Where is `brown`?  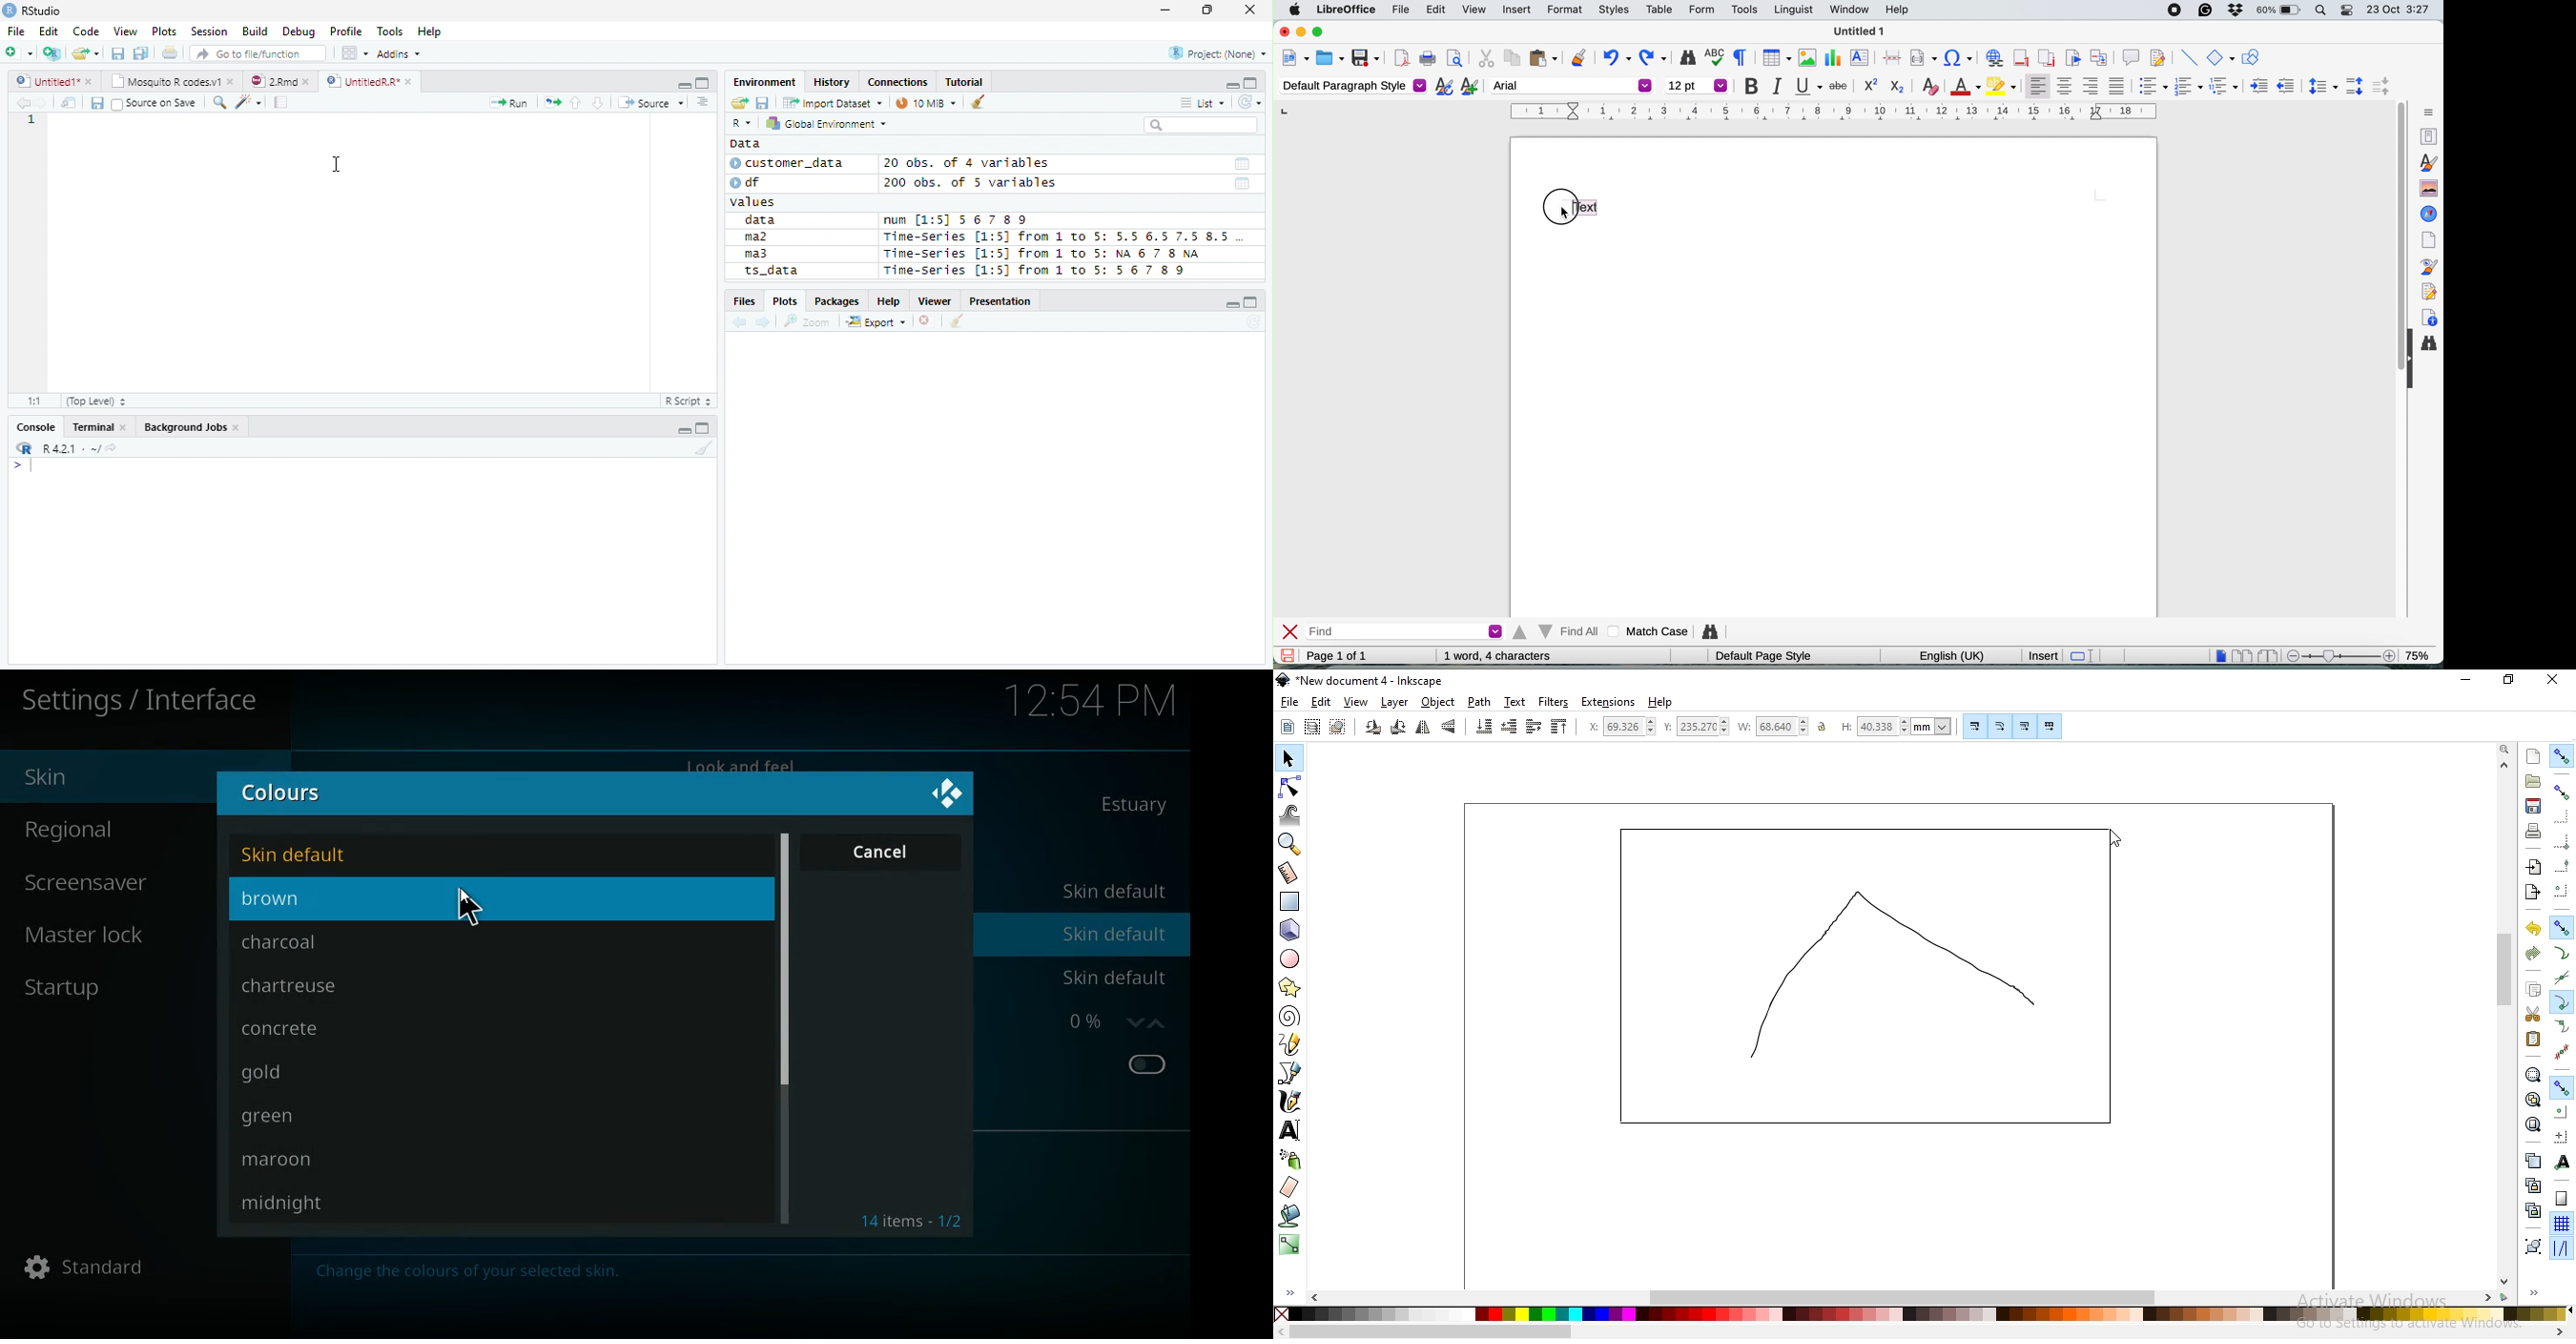
brown is located at coordinates (398, 901).